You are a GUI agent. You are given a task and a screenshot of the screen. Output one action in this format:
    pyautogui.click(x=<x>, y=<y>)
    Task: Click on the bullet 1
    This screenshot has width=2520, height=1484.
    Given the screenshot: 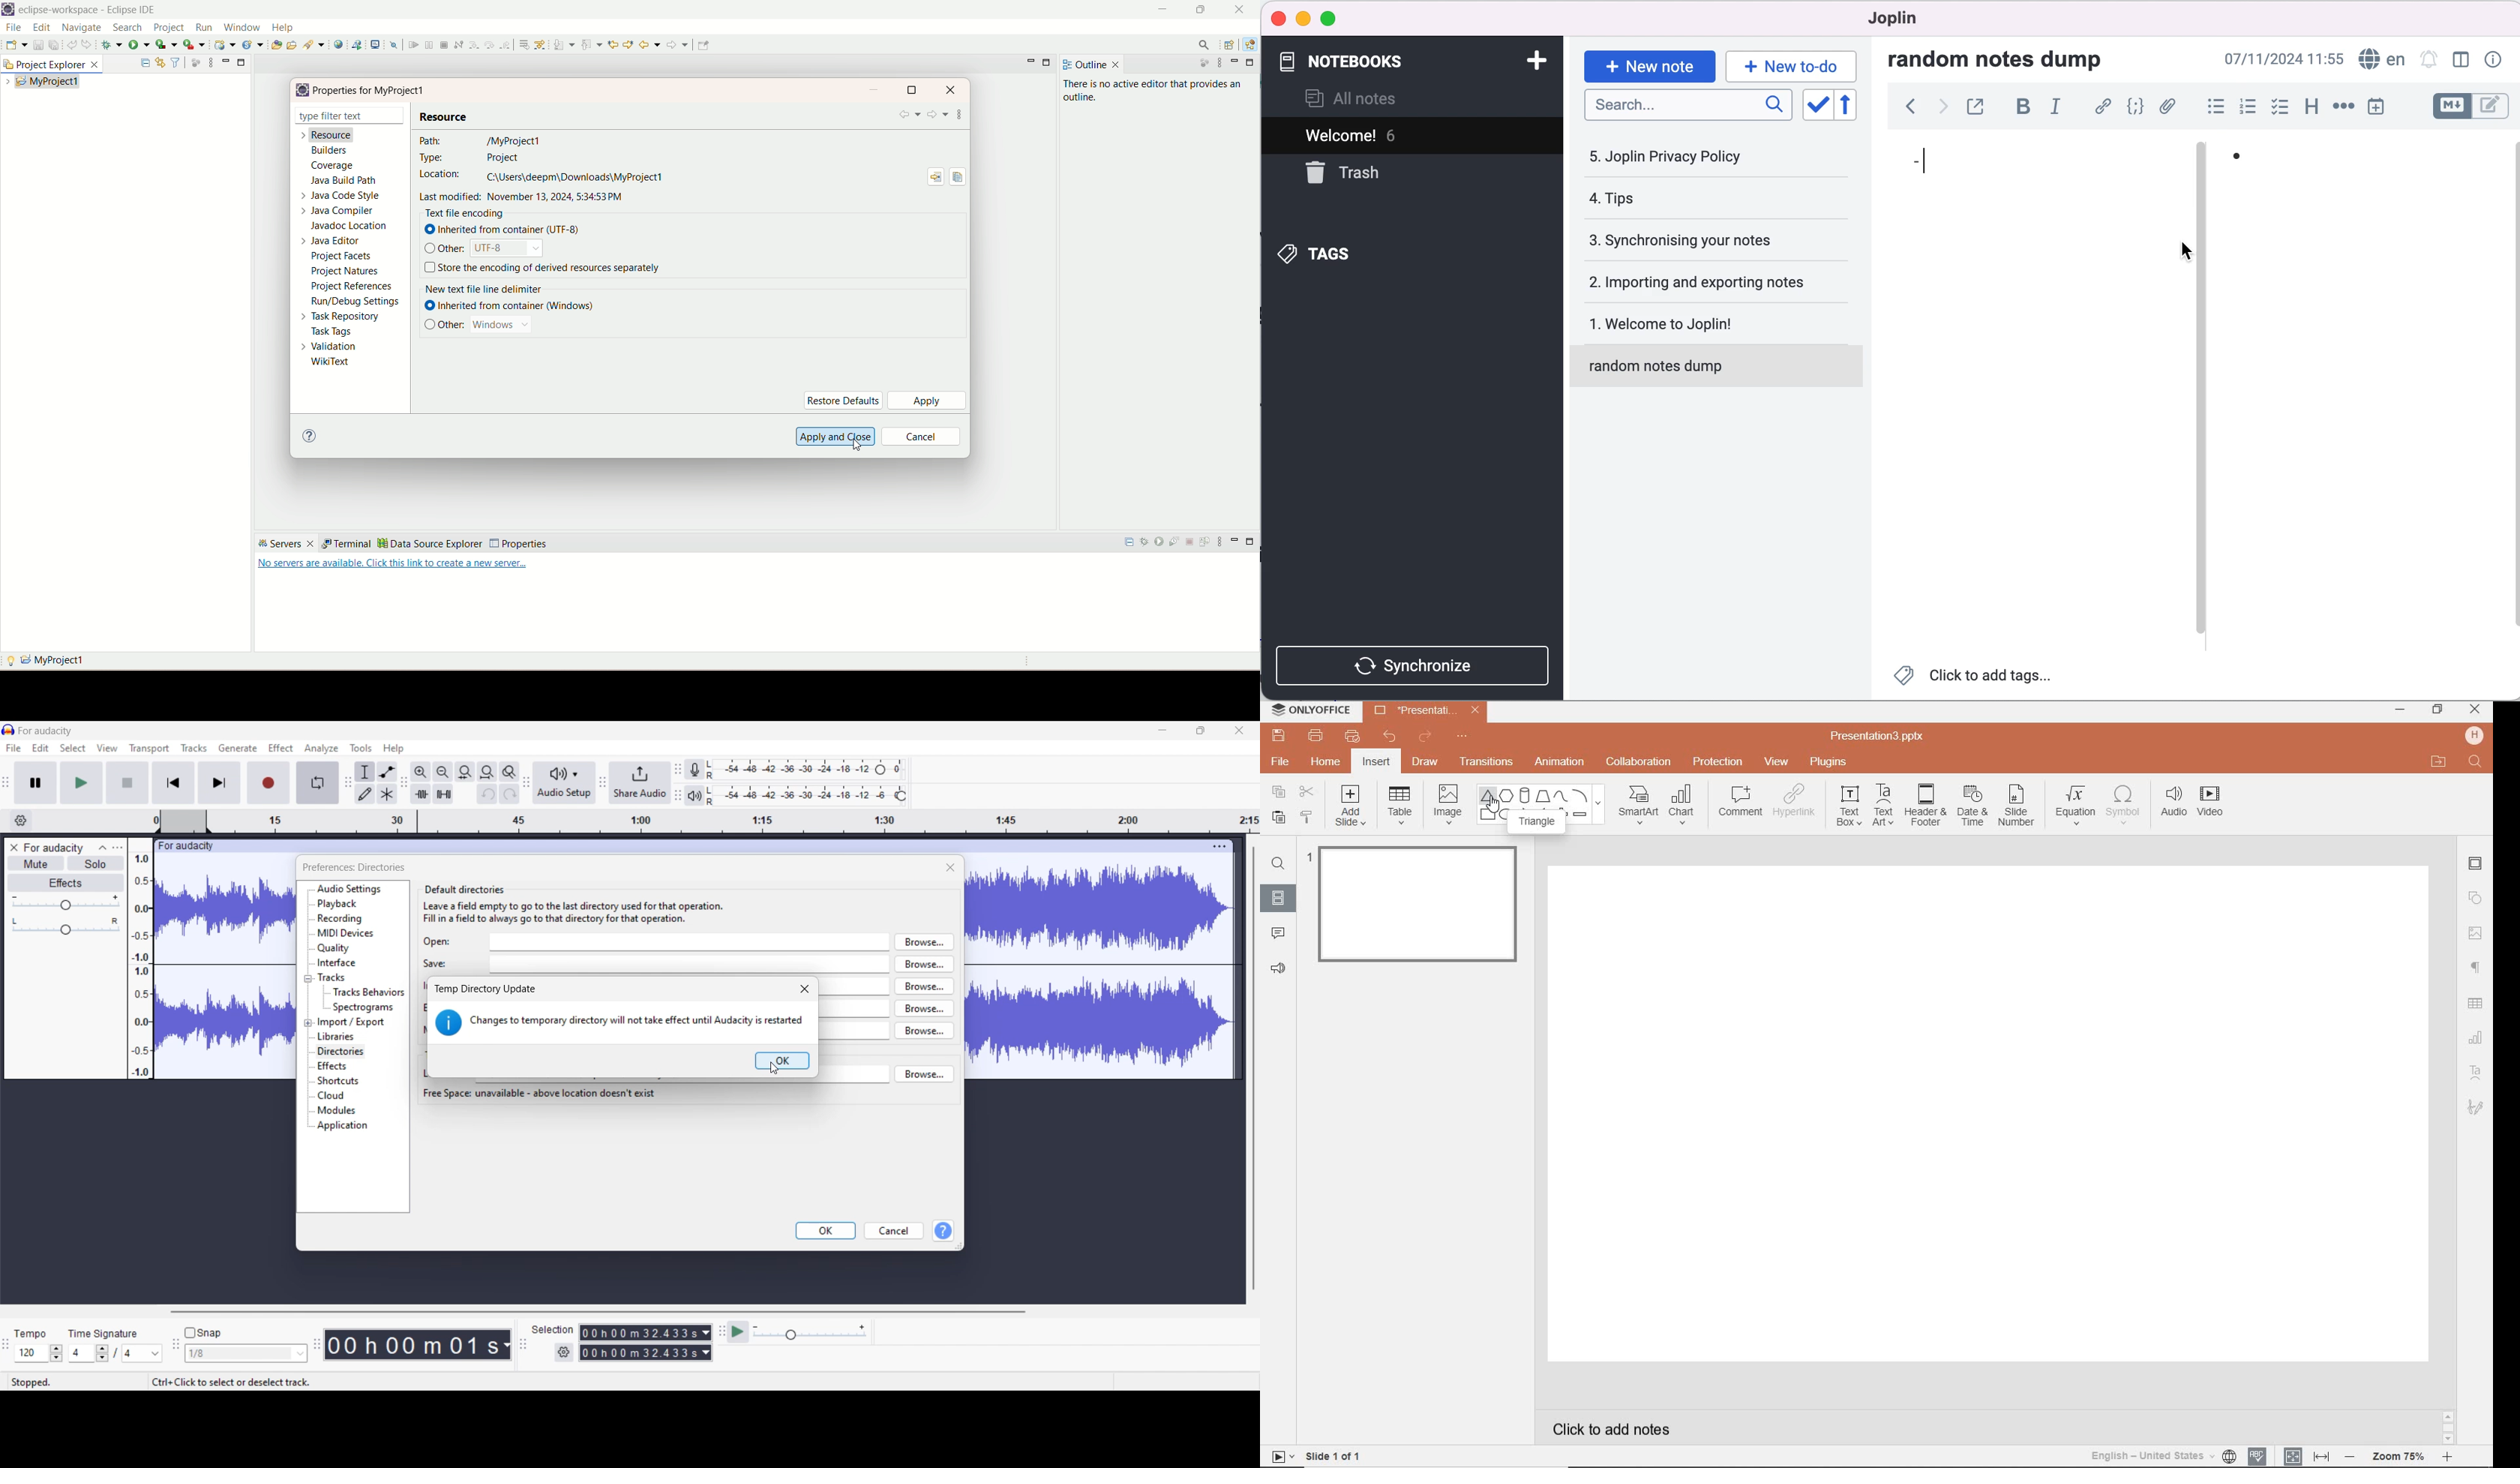 What is the action you would take?
    pyautogui.click(x=2364, y=165)
    